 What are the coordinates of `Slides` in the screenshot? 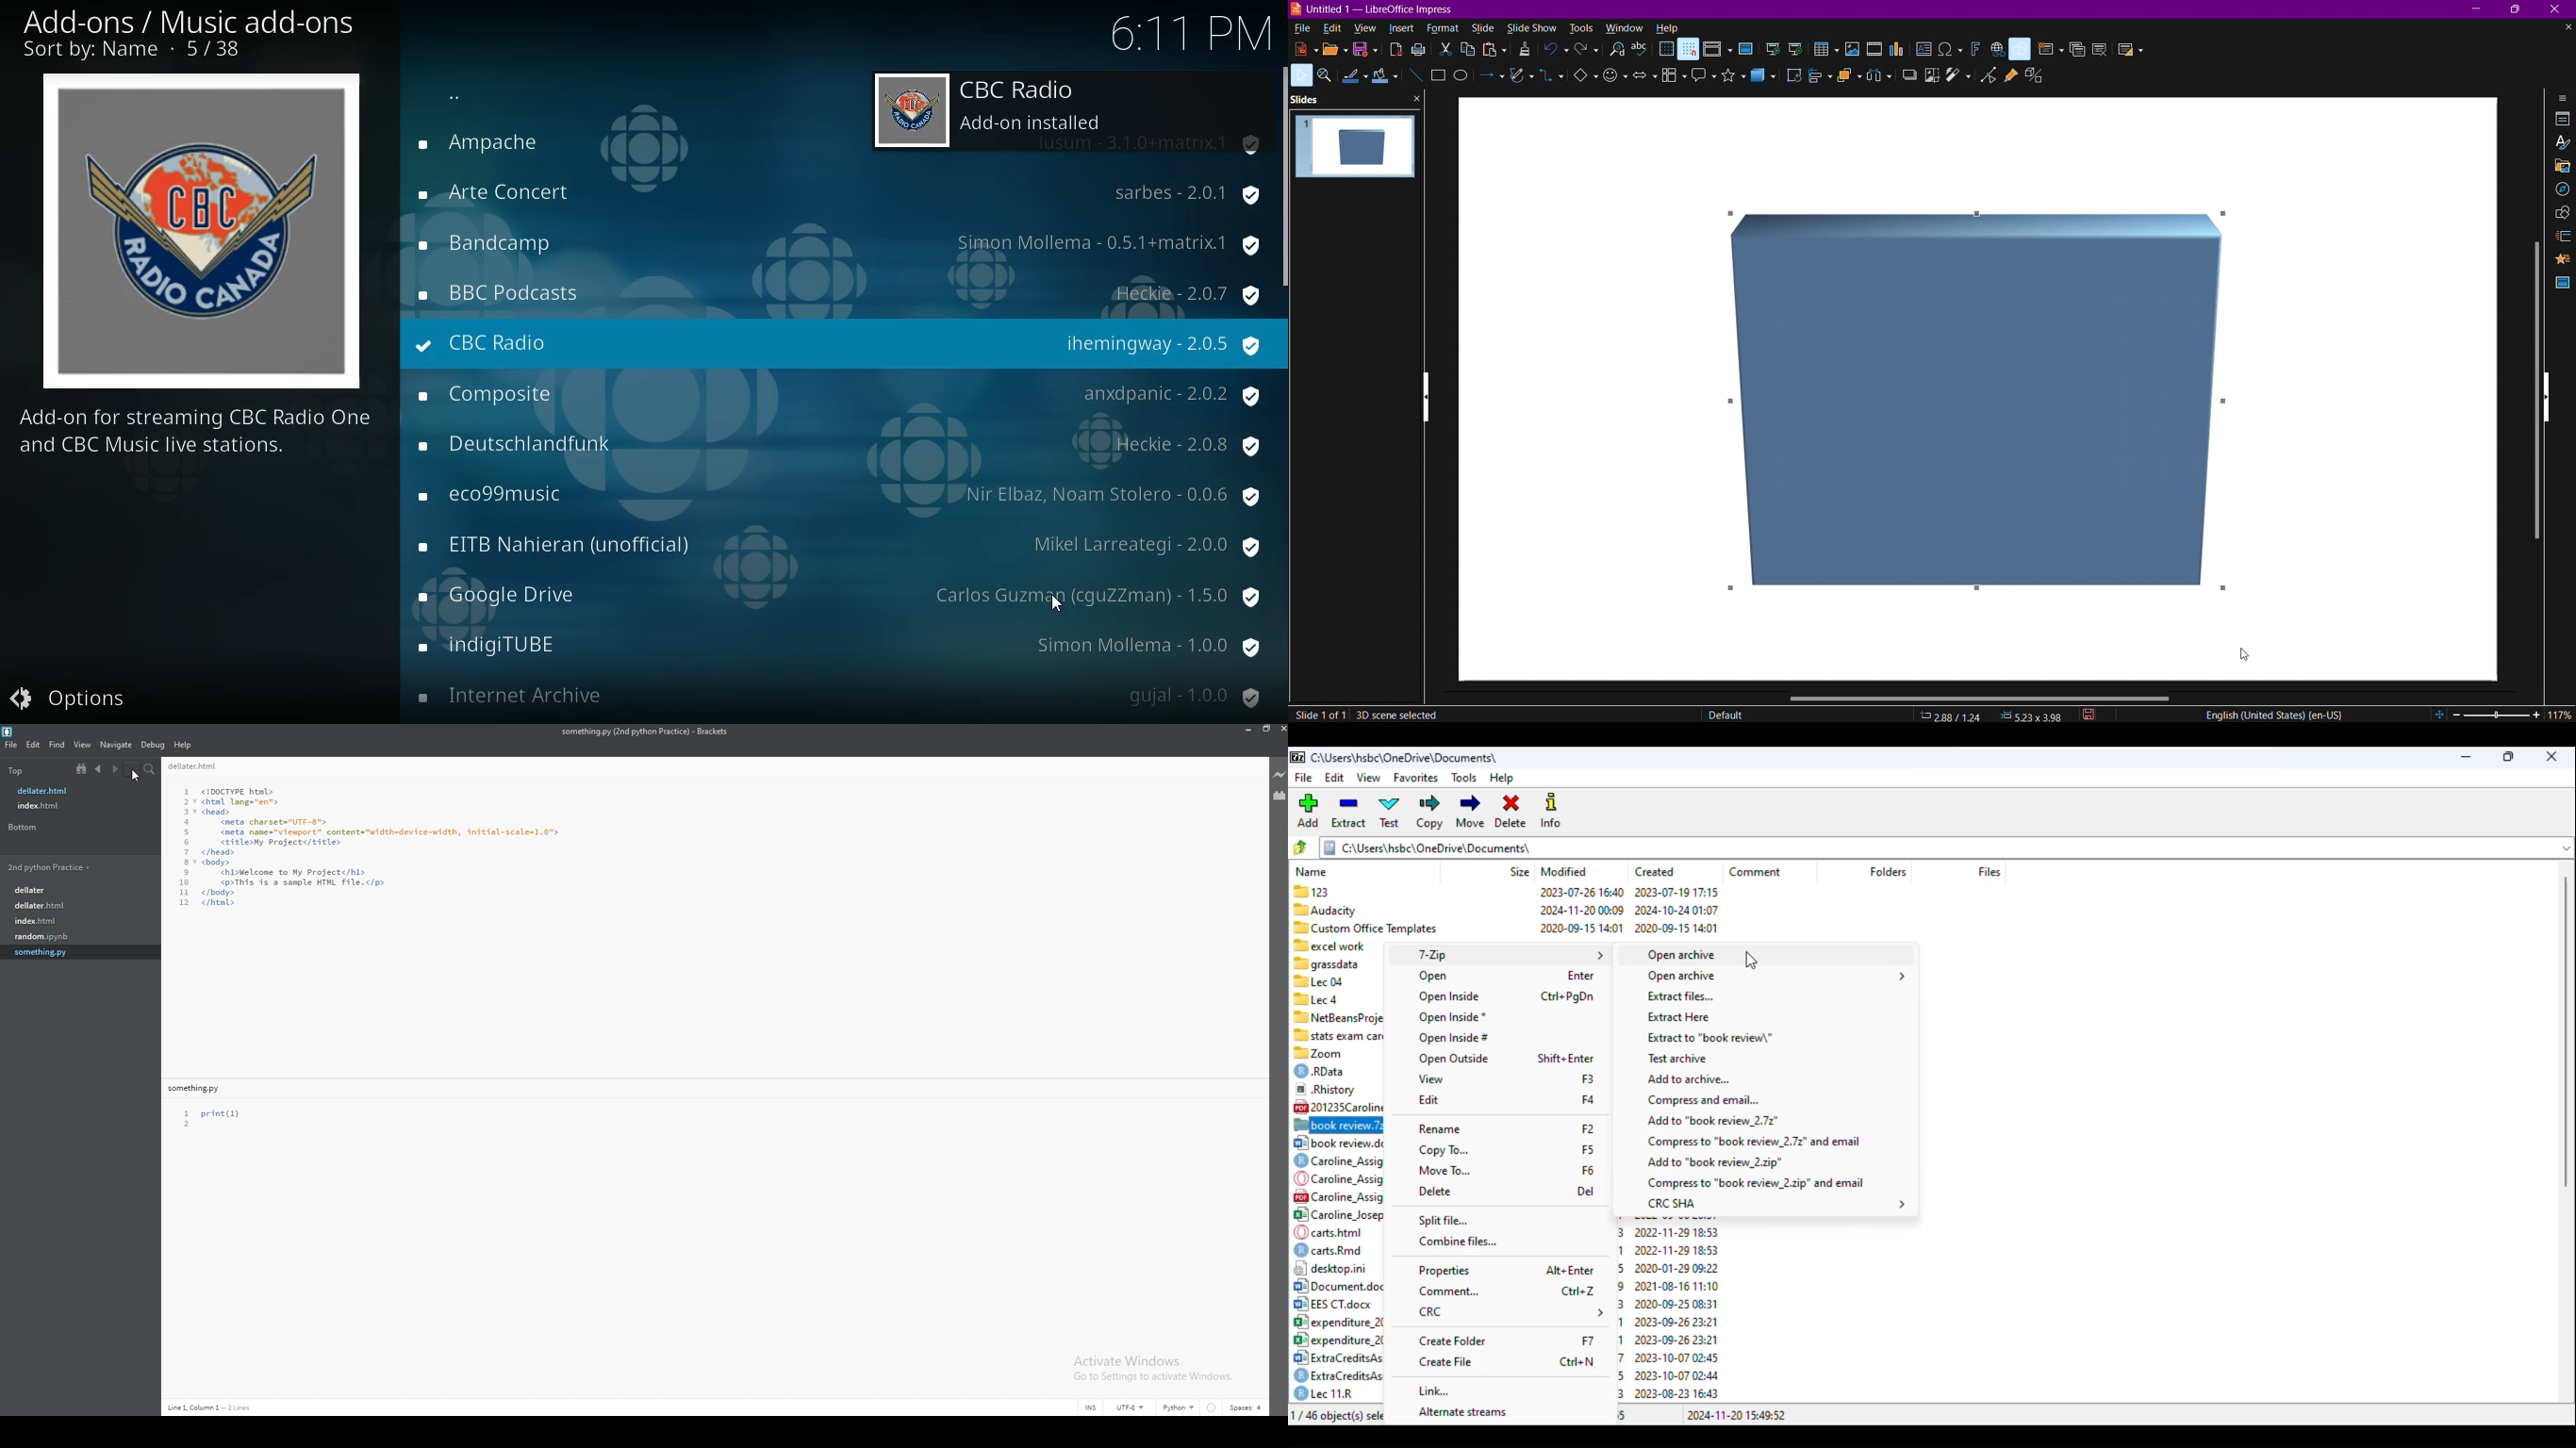 It's located at (1305, 100).